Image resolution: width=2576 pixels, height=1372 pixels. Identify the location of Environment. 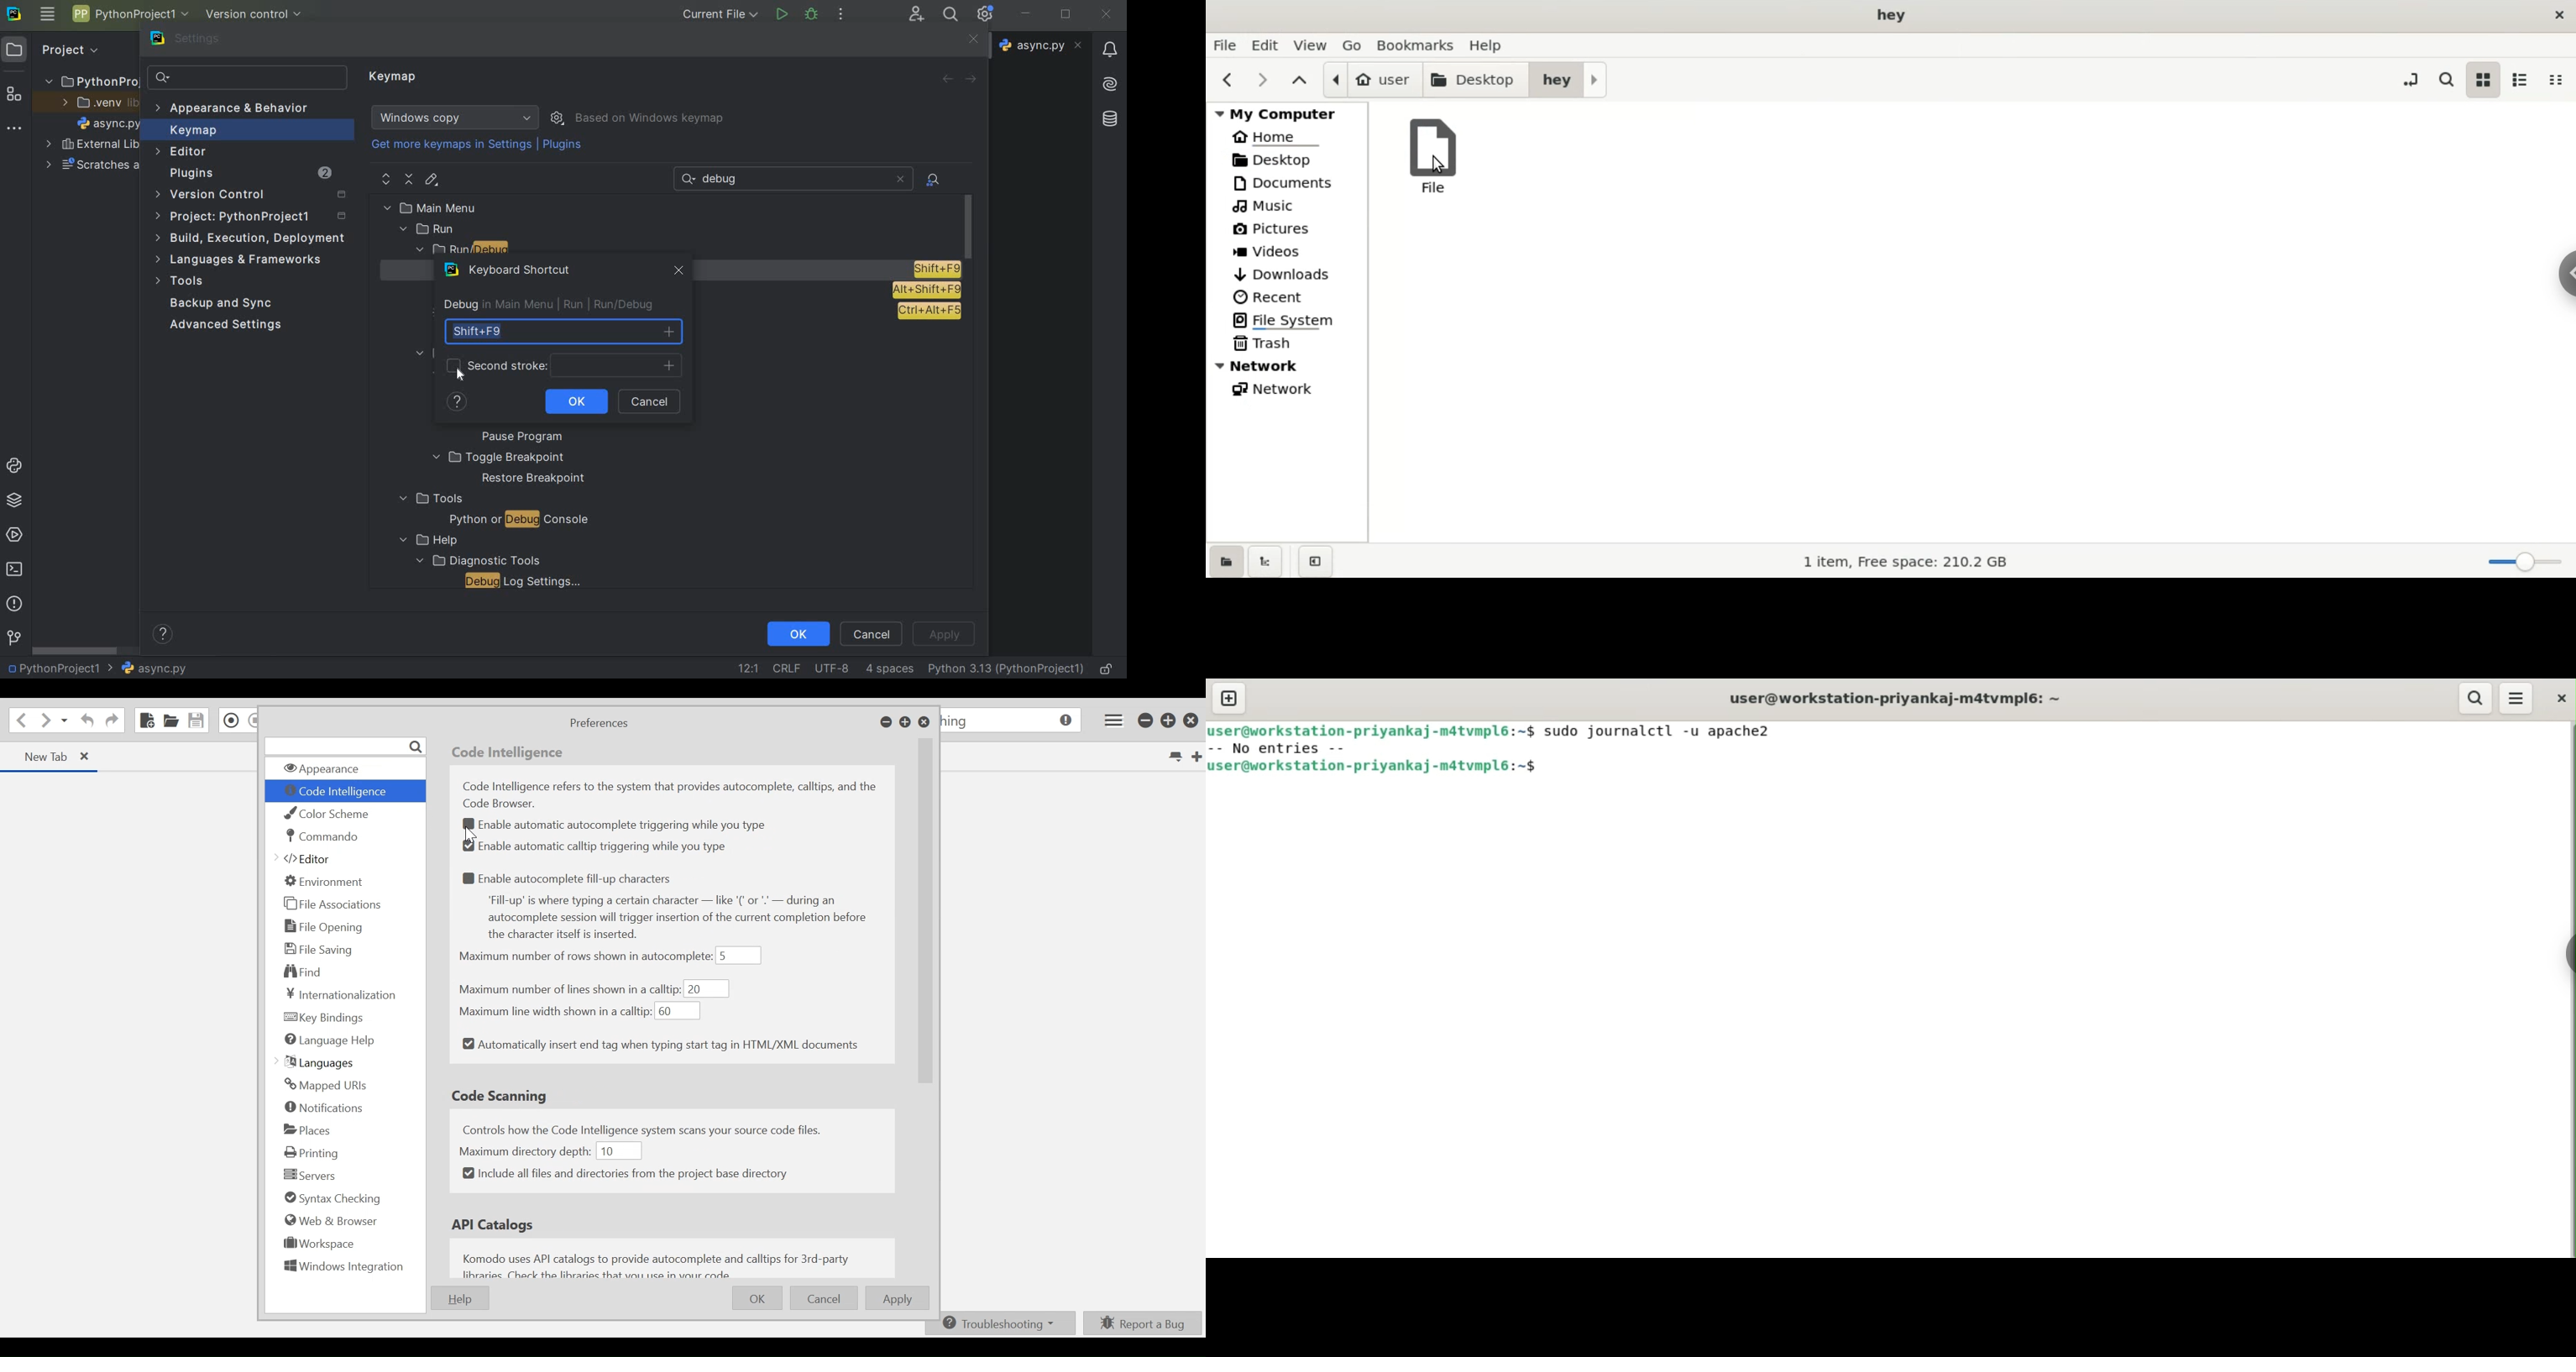
(325, 881).